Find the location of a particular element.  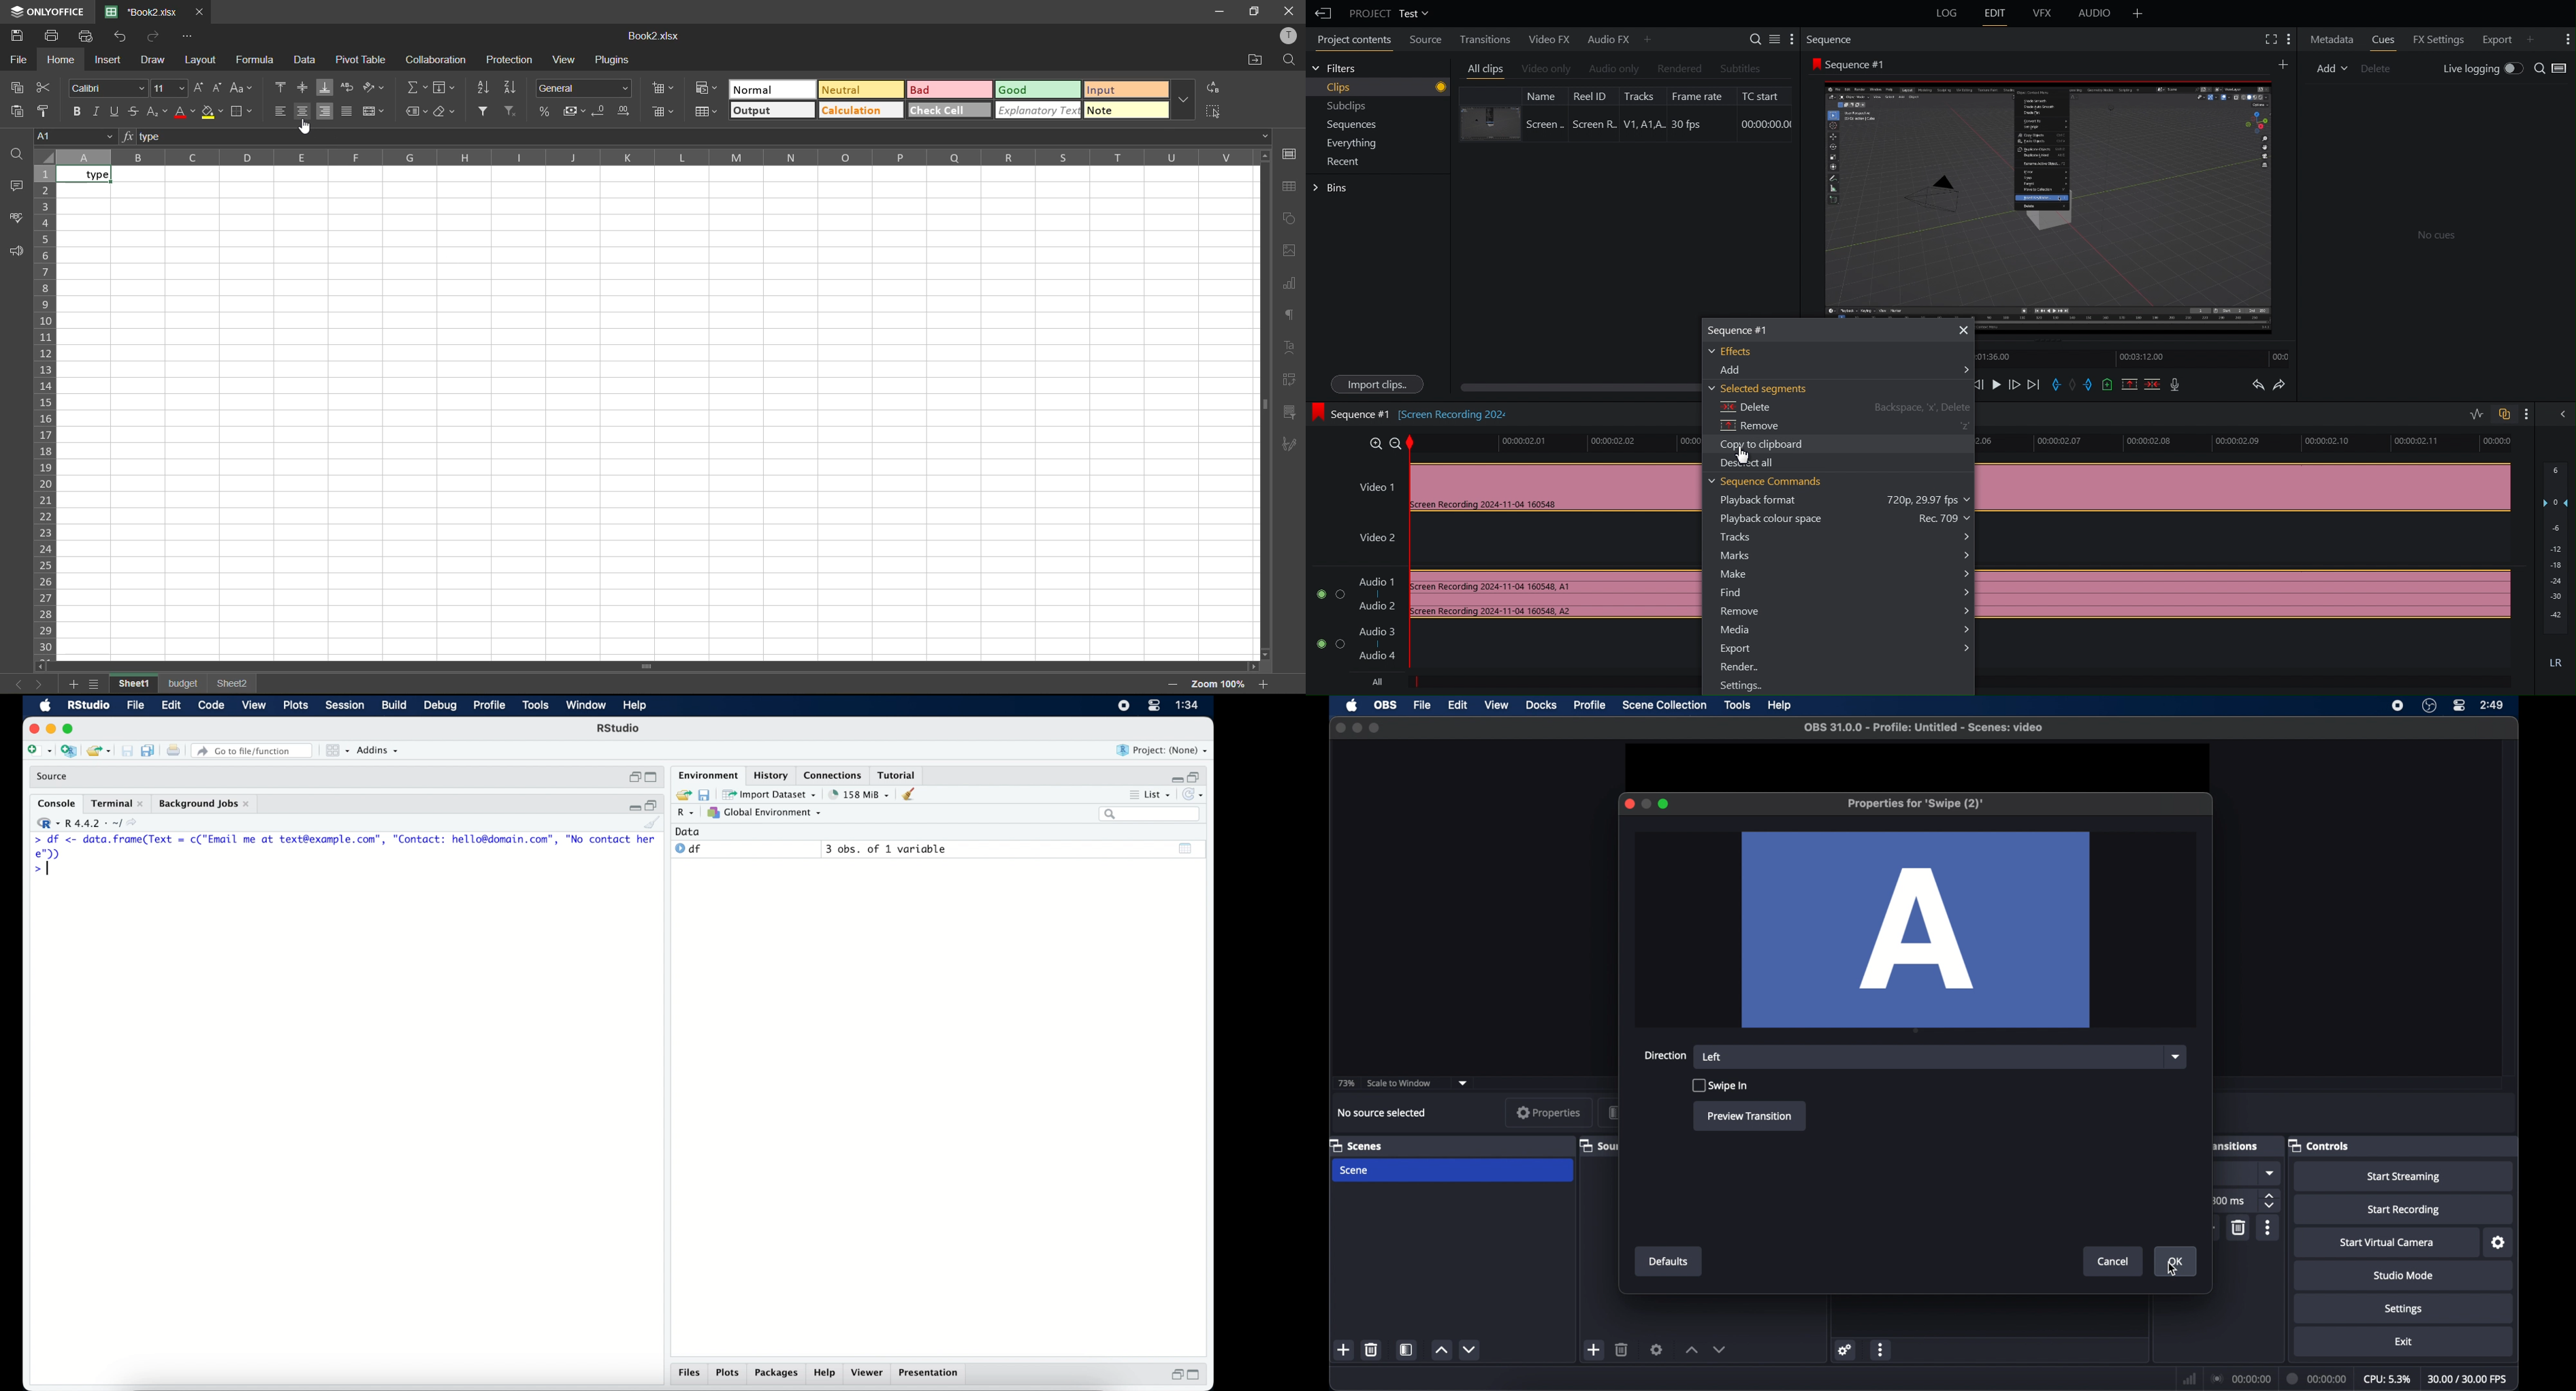

Timeline is located at coordinates (2251, 444).